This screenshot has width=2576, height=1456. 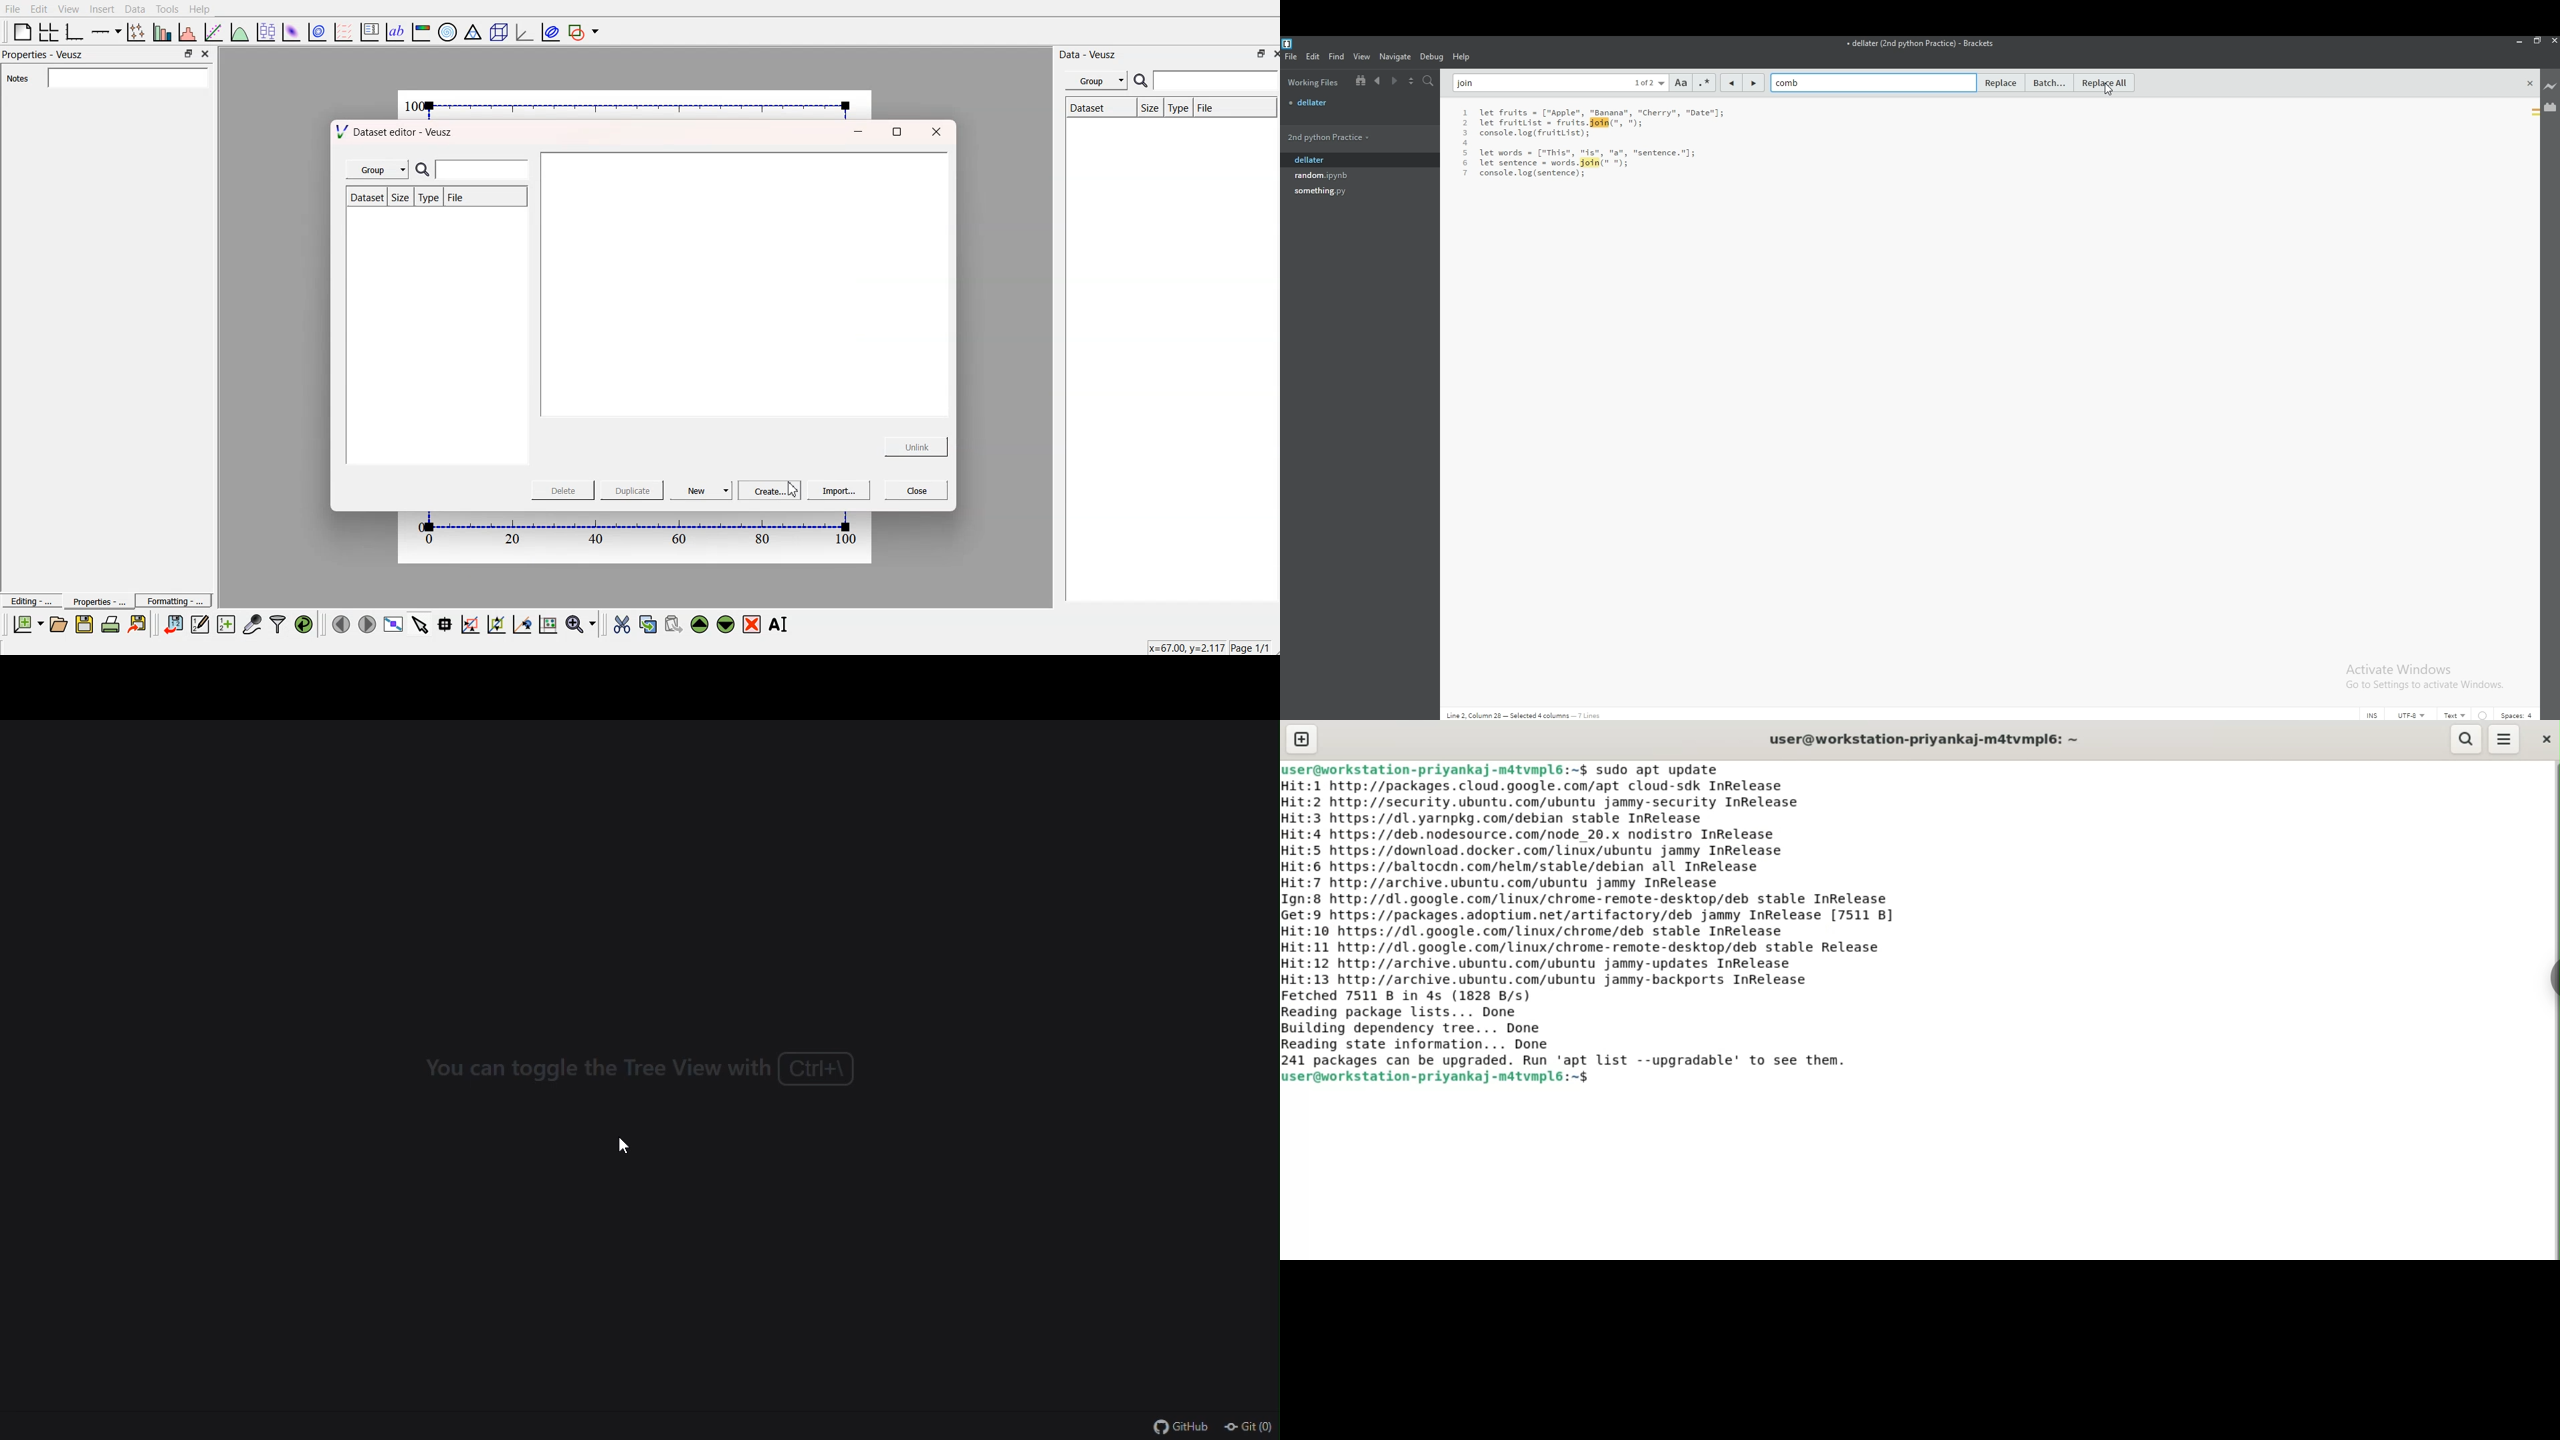 I want to click on base graph, so click(x=76, y=31).